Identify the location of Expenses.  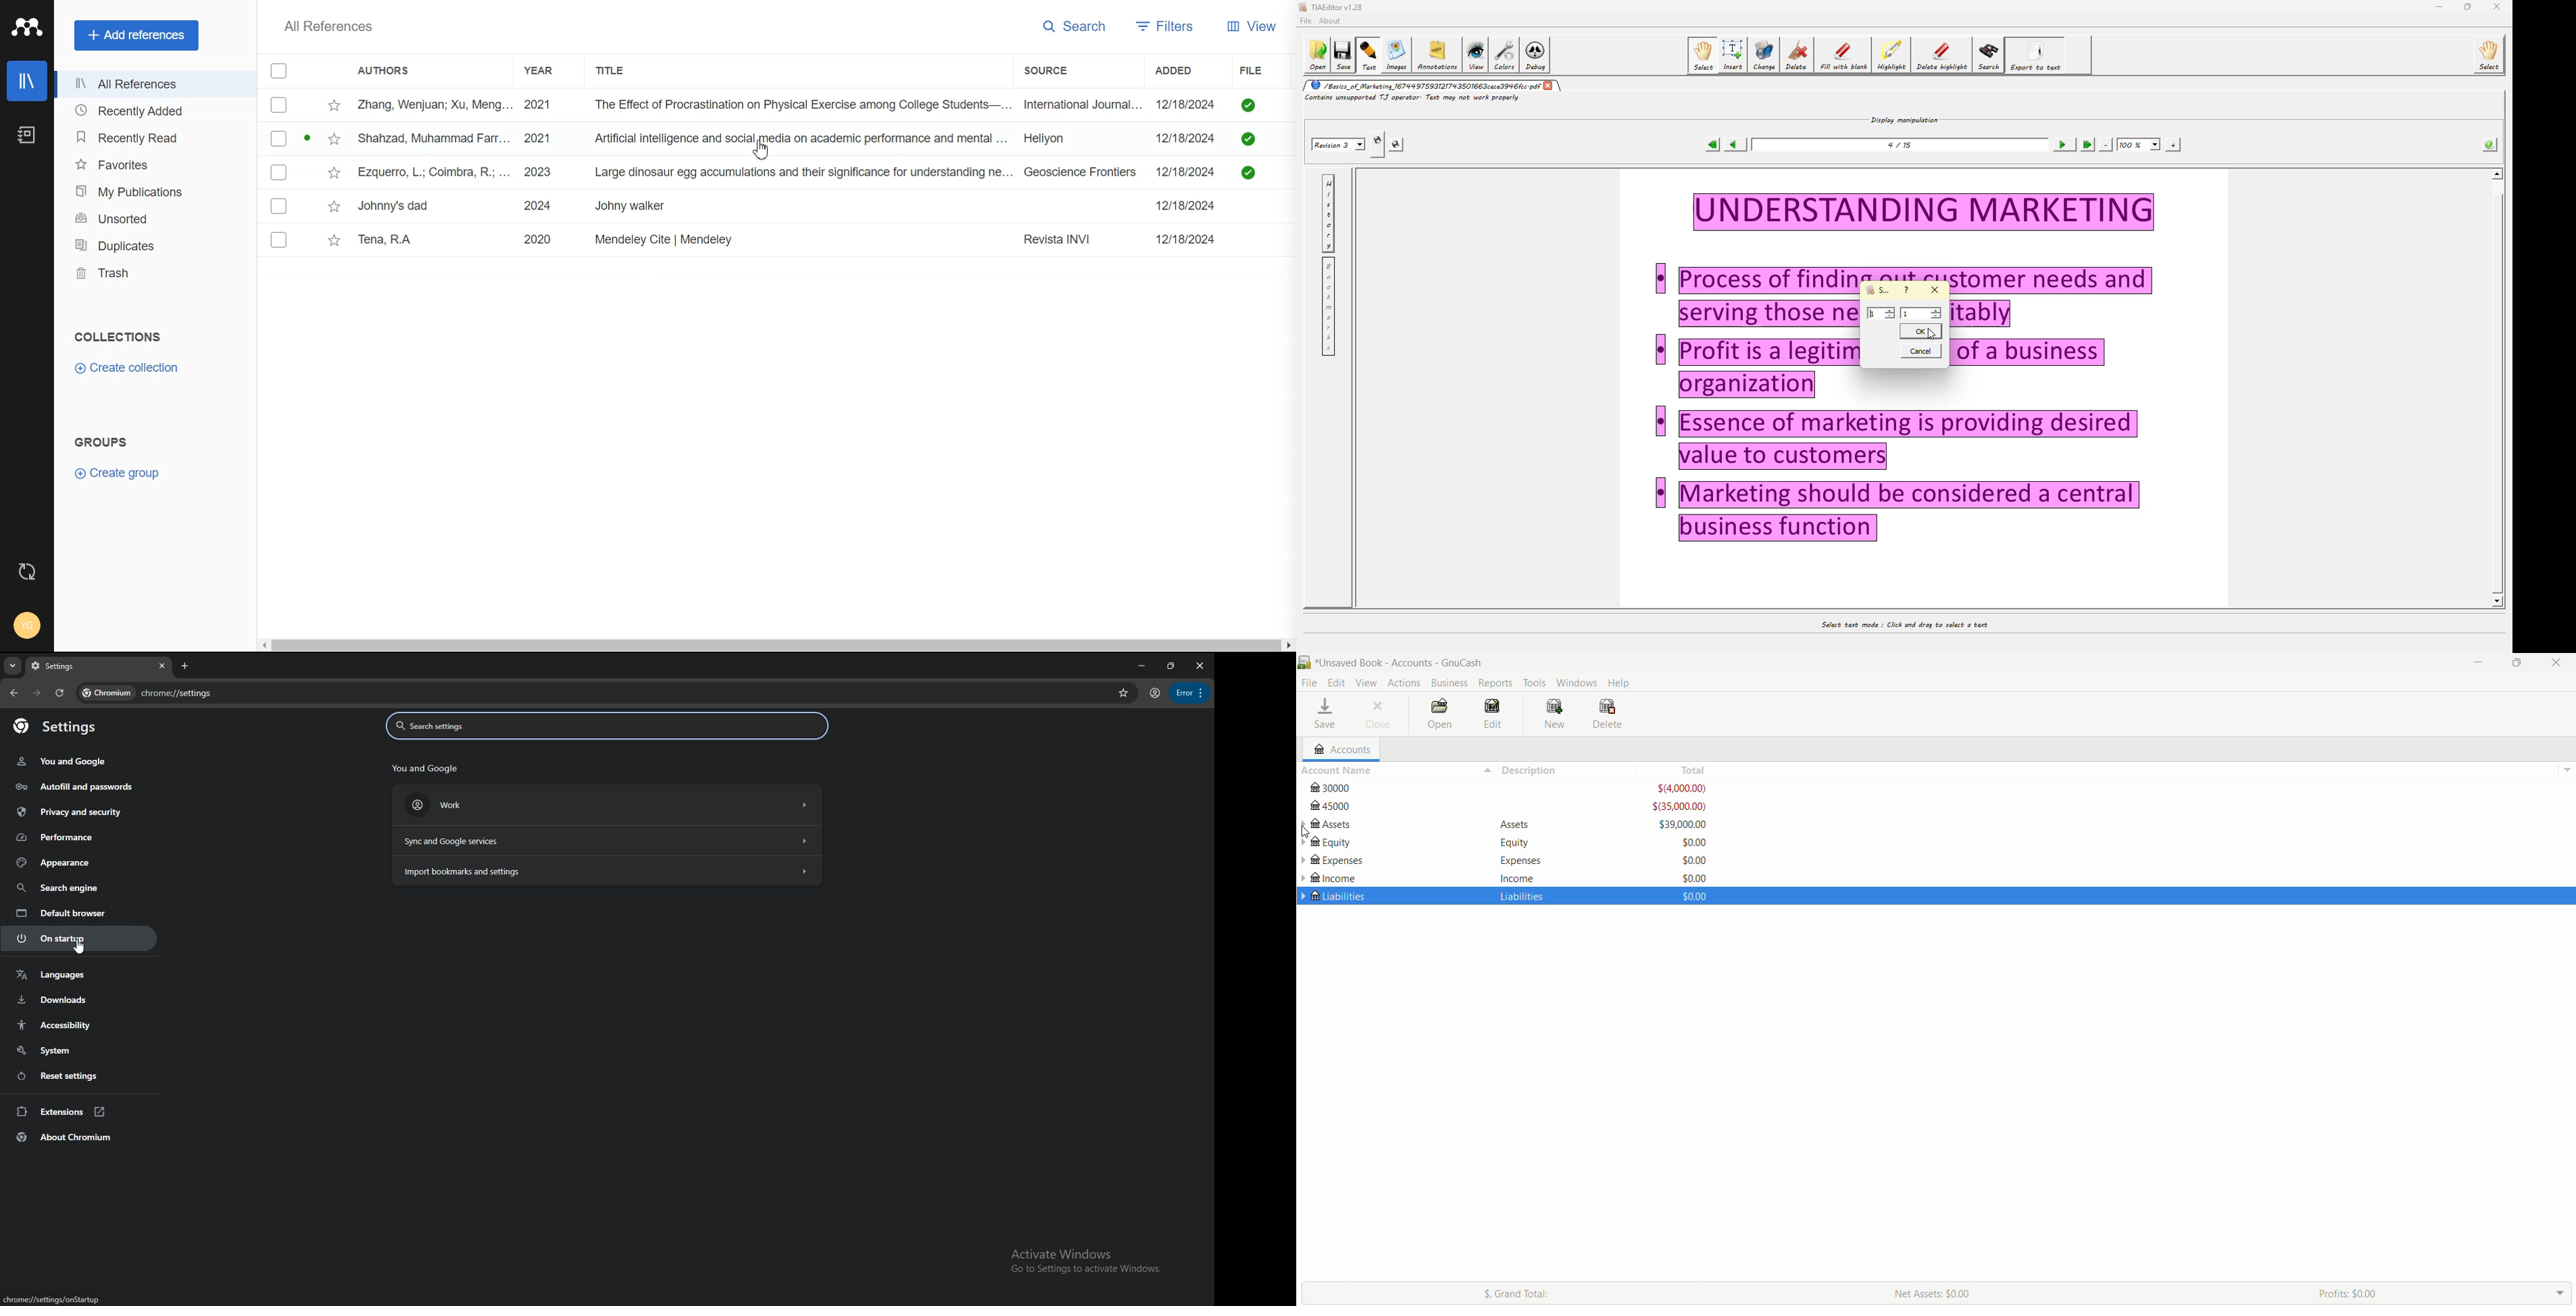
(1527, 861).